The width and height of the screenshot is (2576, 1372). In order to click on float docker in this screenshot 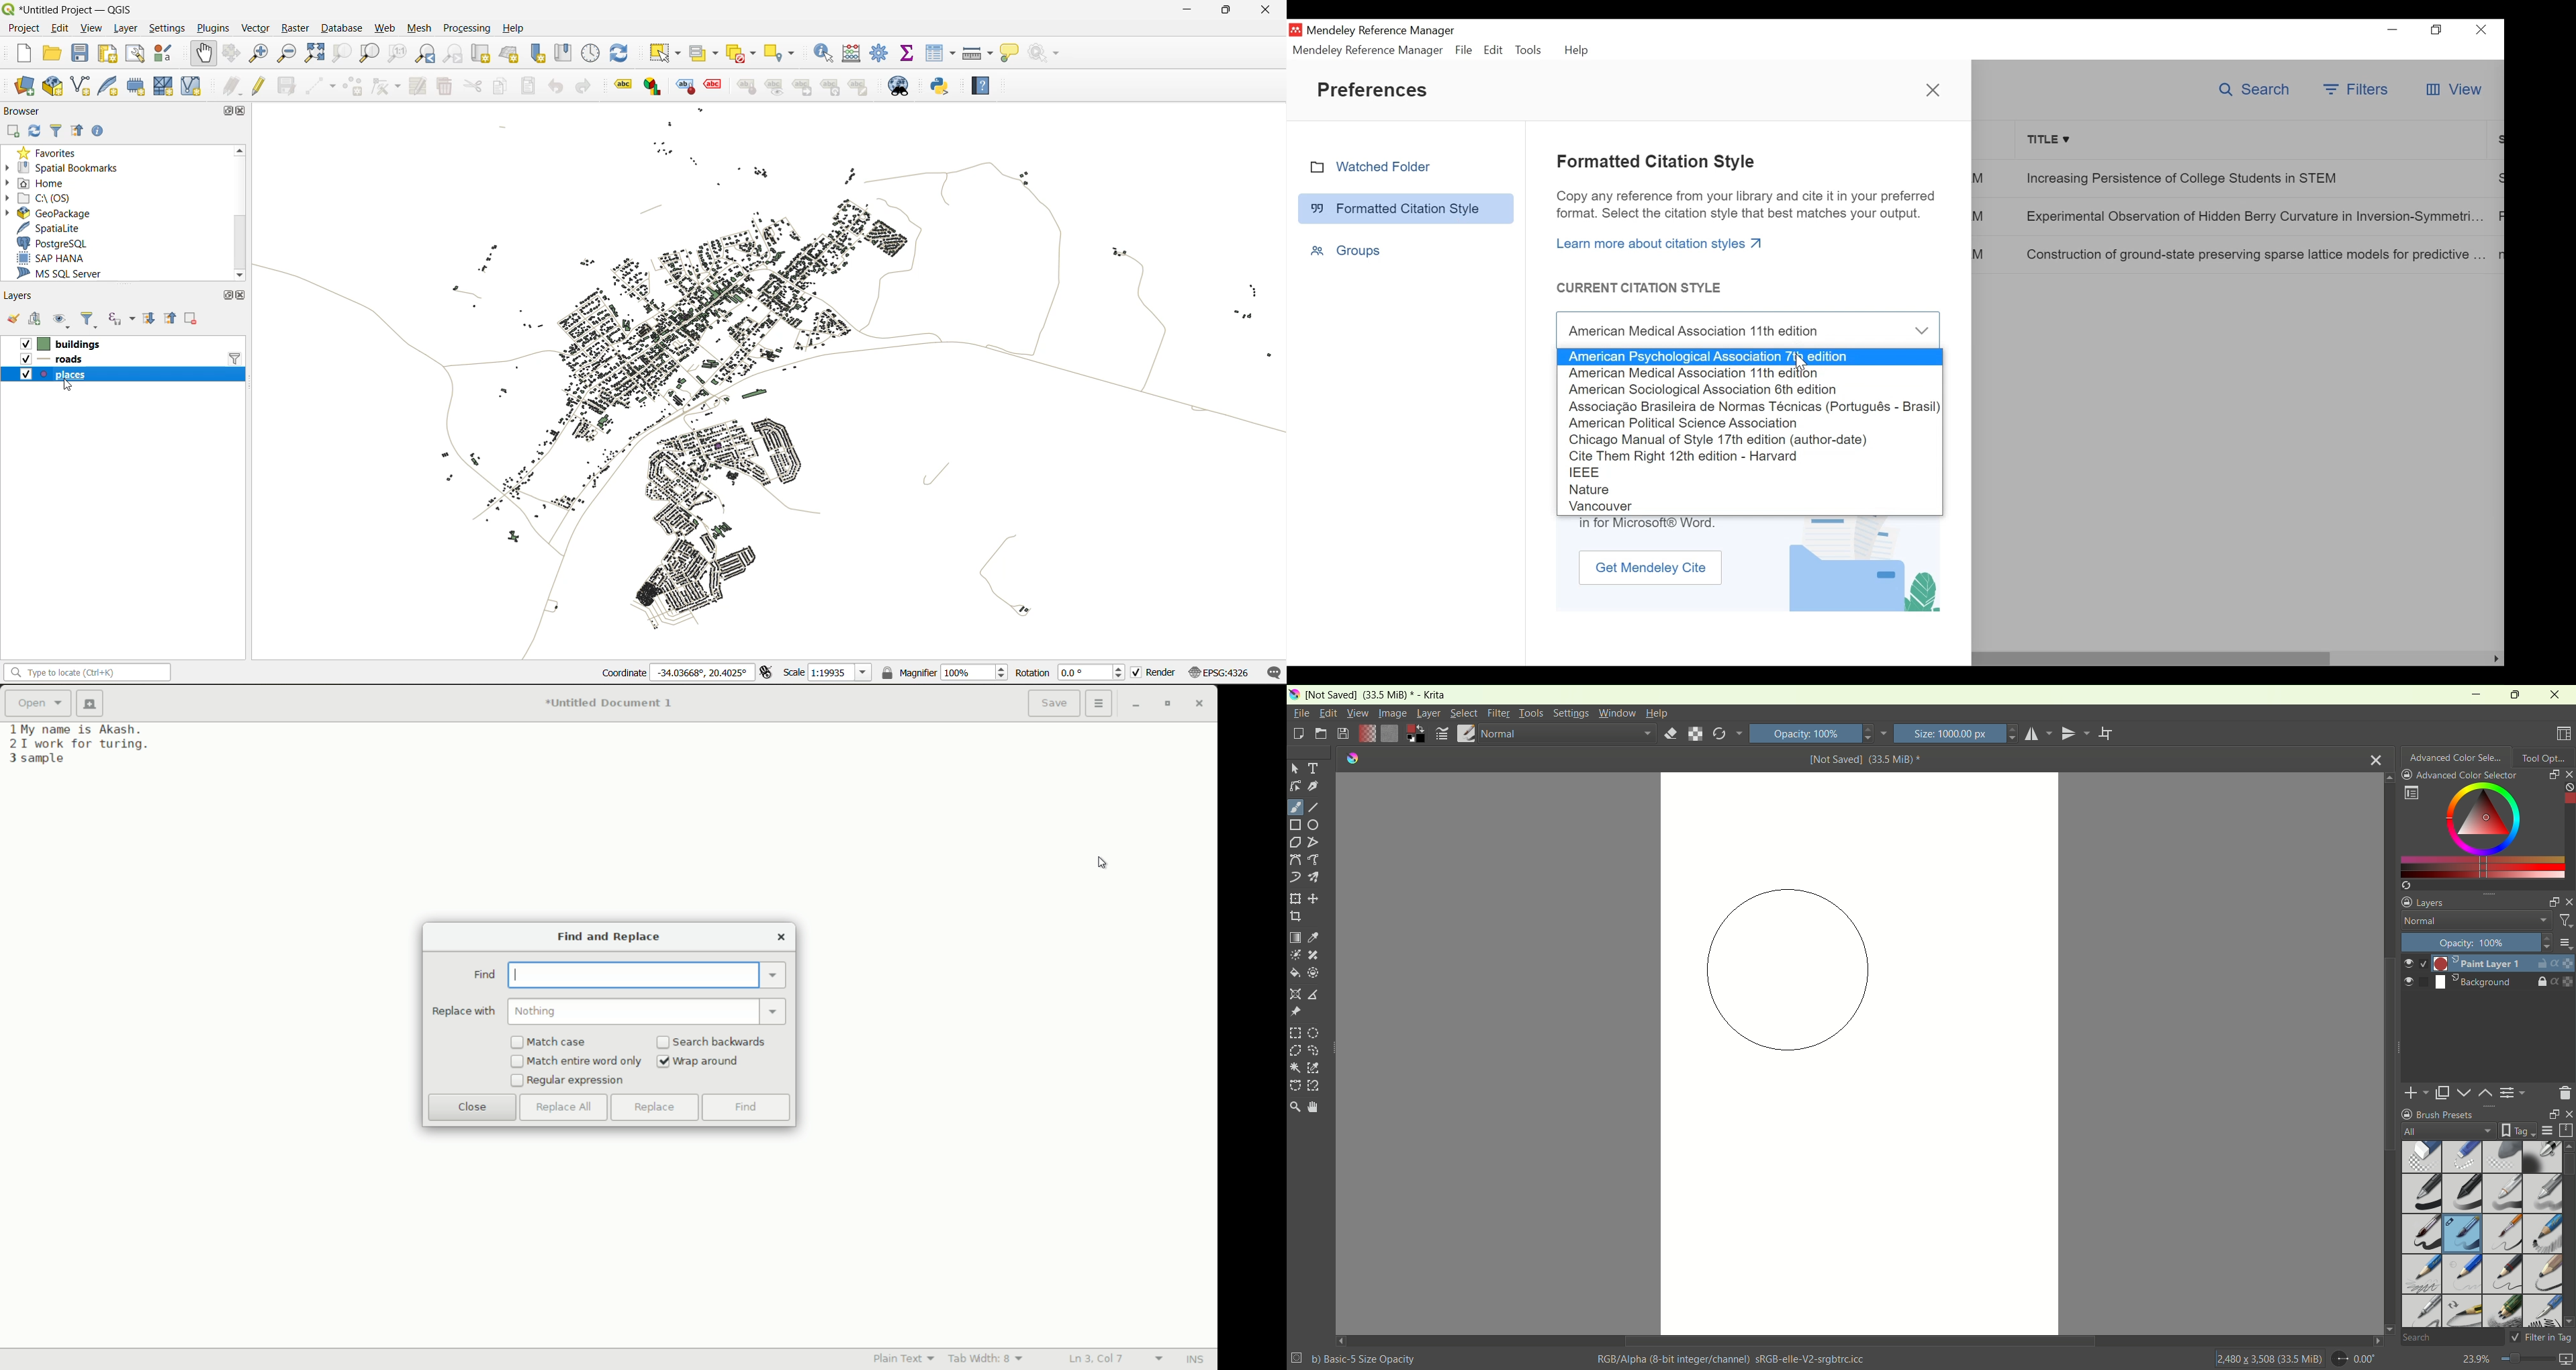, I will do `click(2552, 903)`.